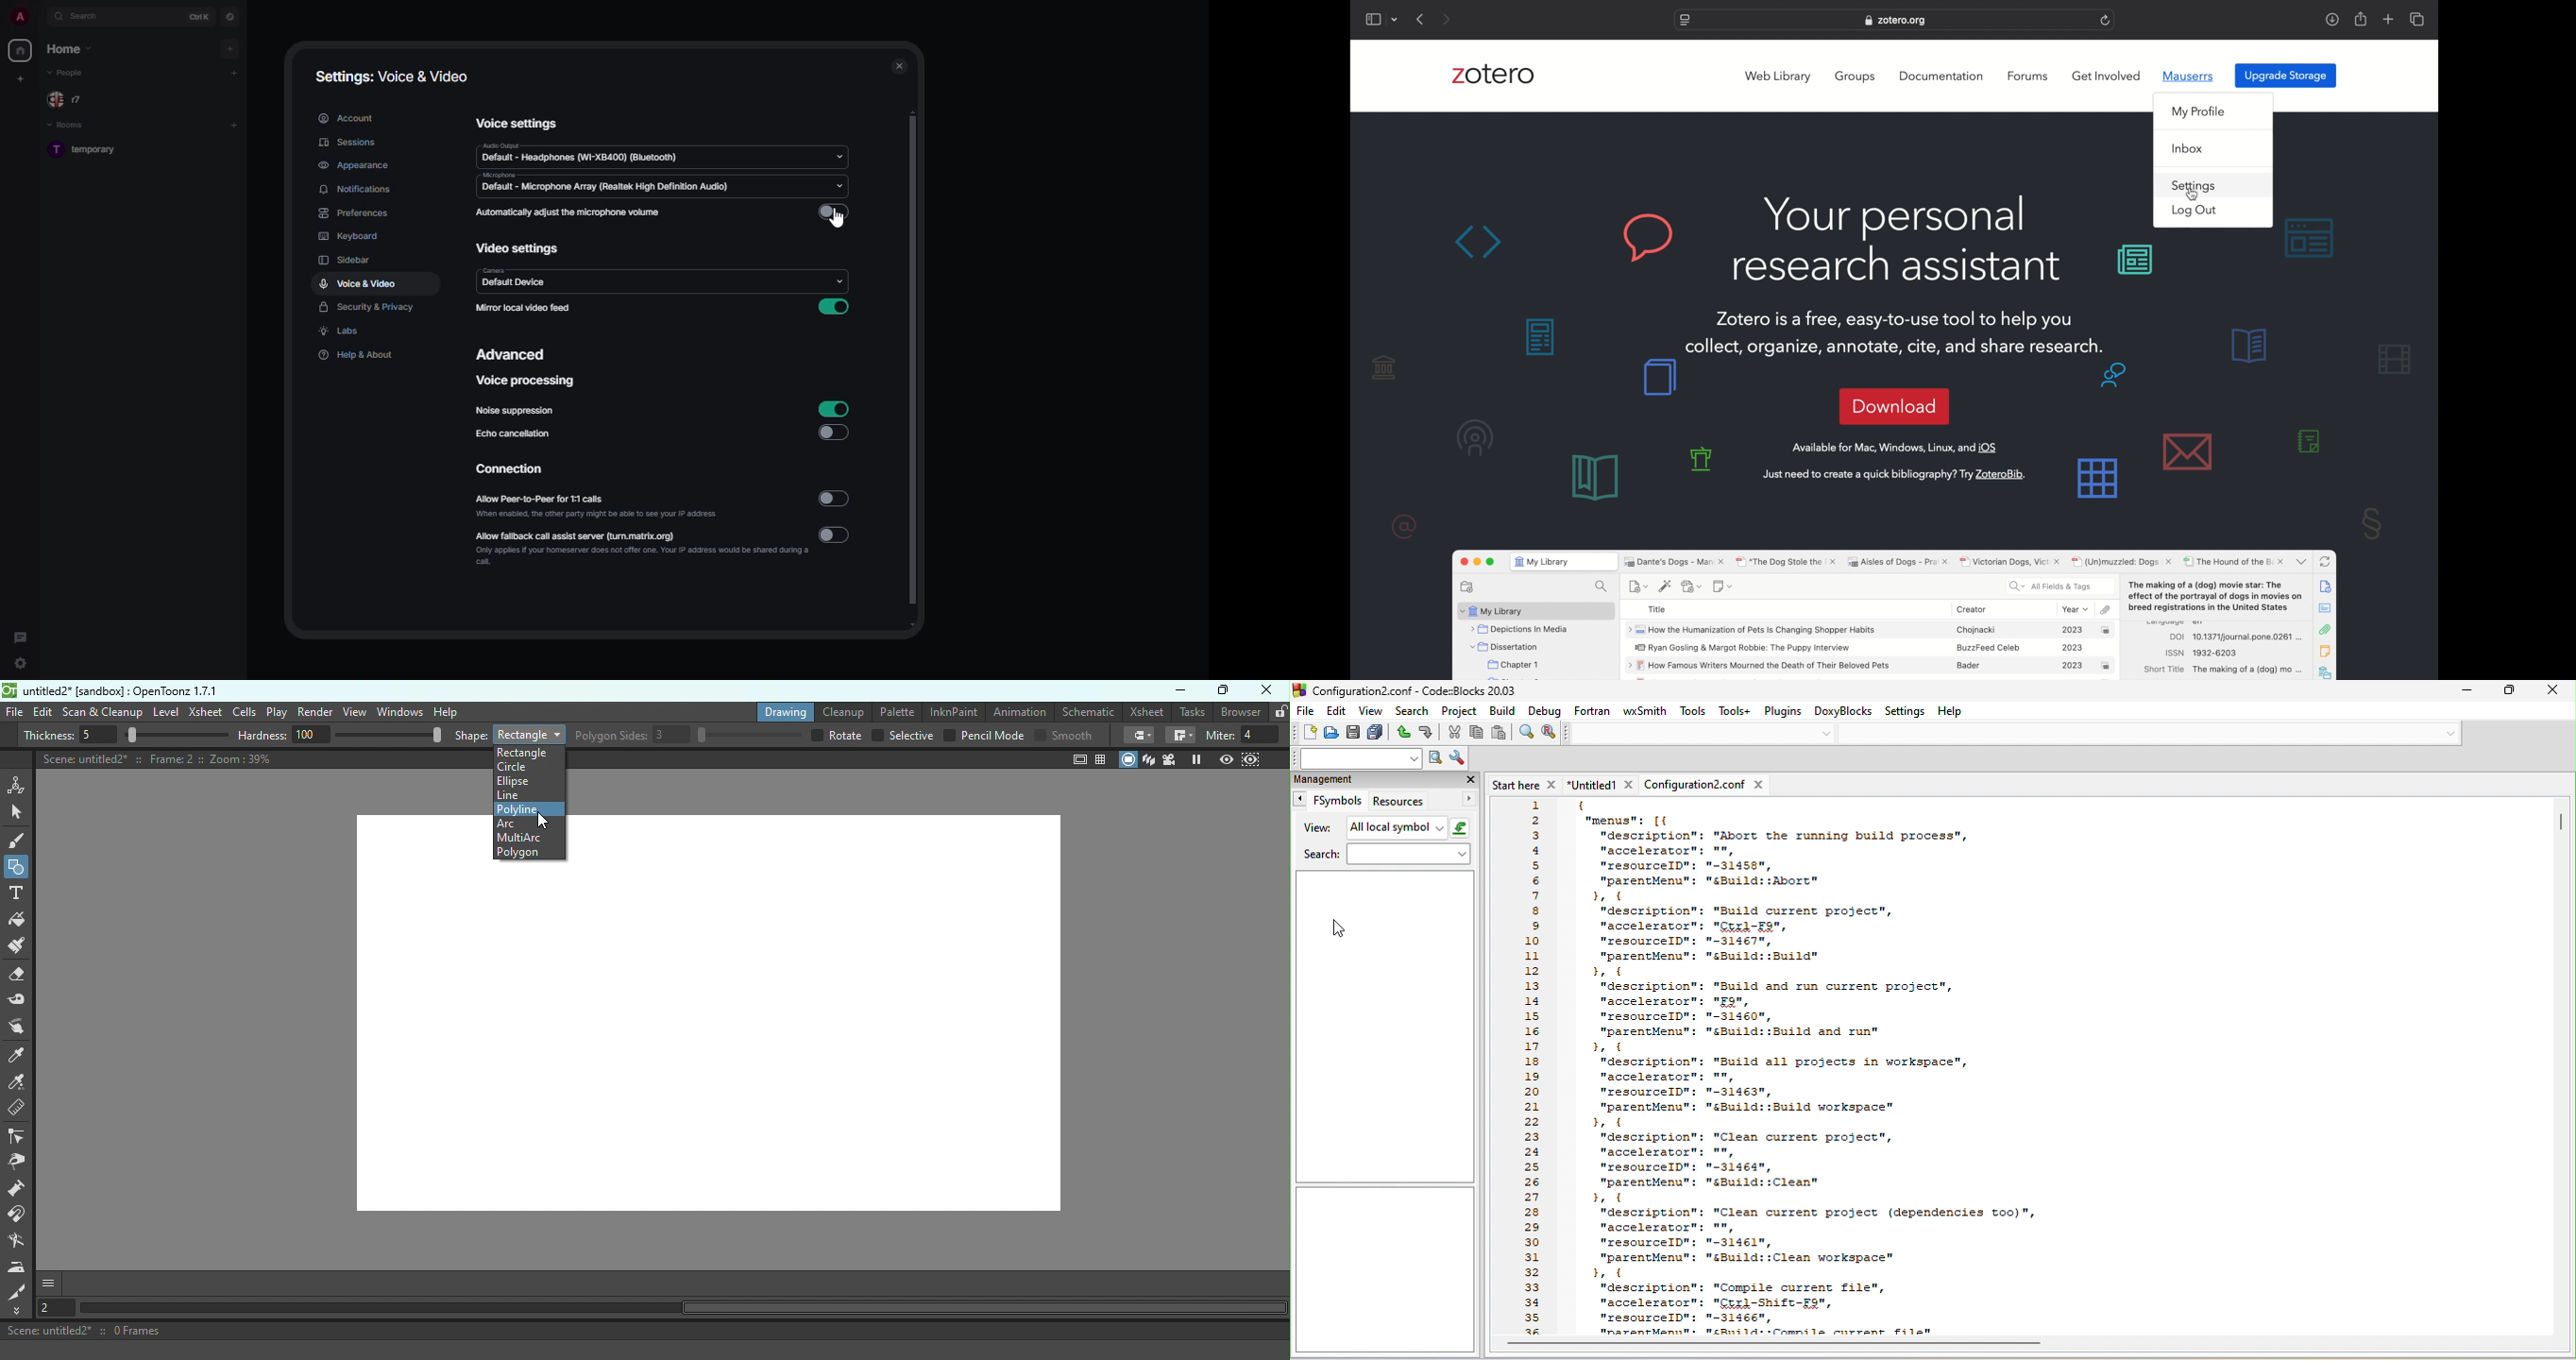 The image size is (2576, 1372). What do you see at coordinates (1362, 781) in the screenshot?
I see `management` at bounding box center [1362, 781].